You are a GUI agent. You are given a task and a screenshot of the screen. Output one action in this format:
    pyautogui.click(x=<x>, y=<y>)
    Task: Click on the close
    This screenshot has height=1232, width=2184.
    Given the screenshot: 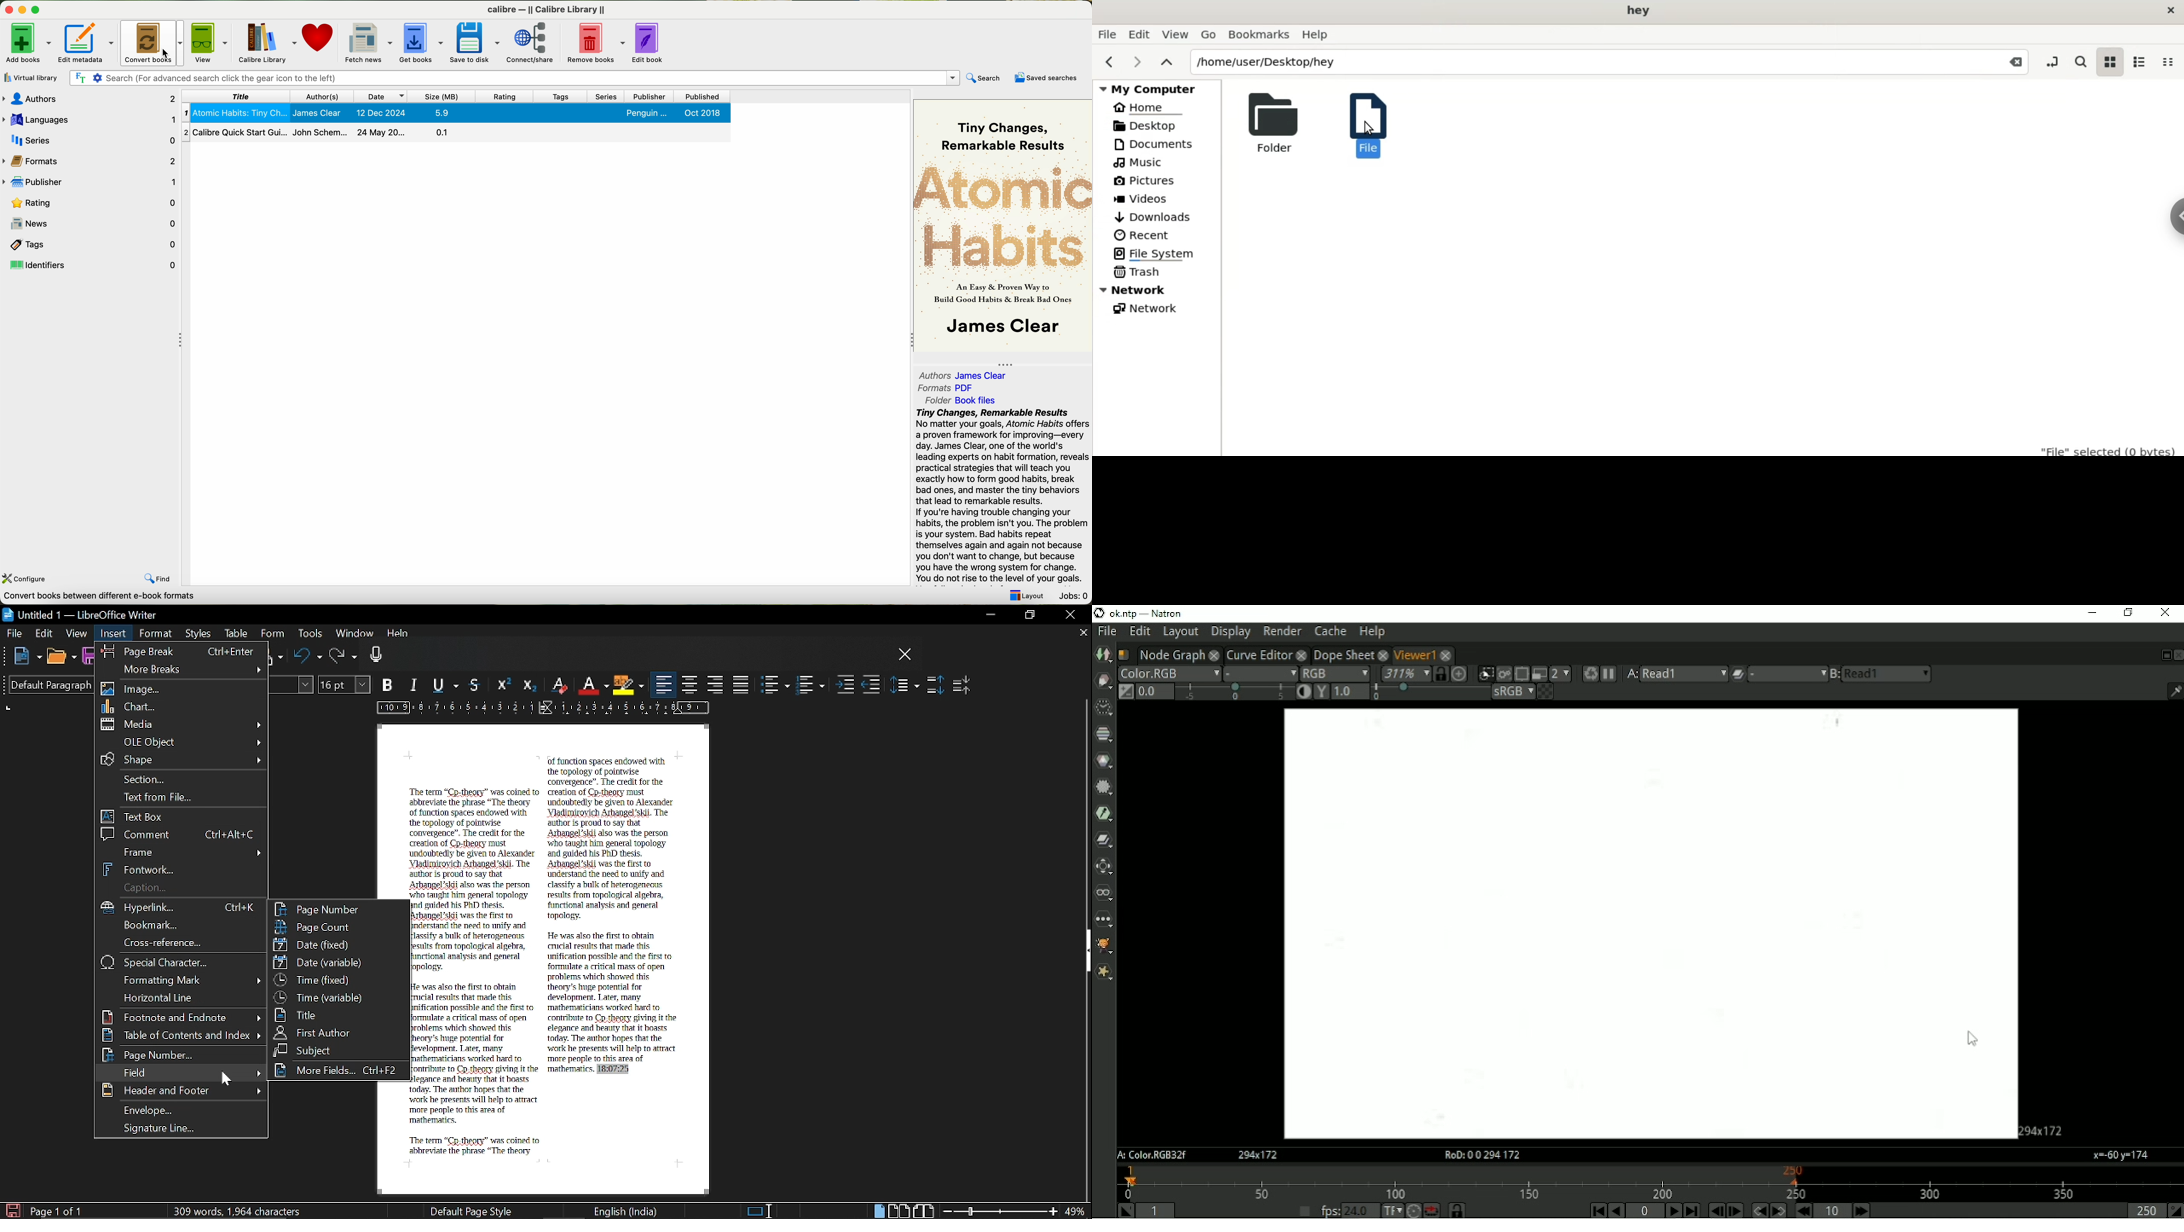 What is the action you would take?
    pyautogui.click(x=2168, y=11)
    